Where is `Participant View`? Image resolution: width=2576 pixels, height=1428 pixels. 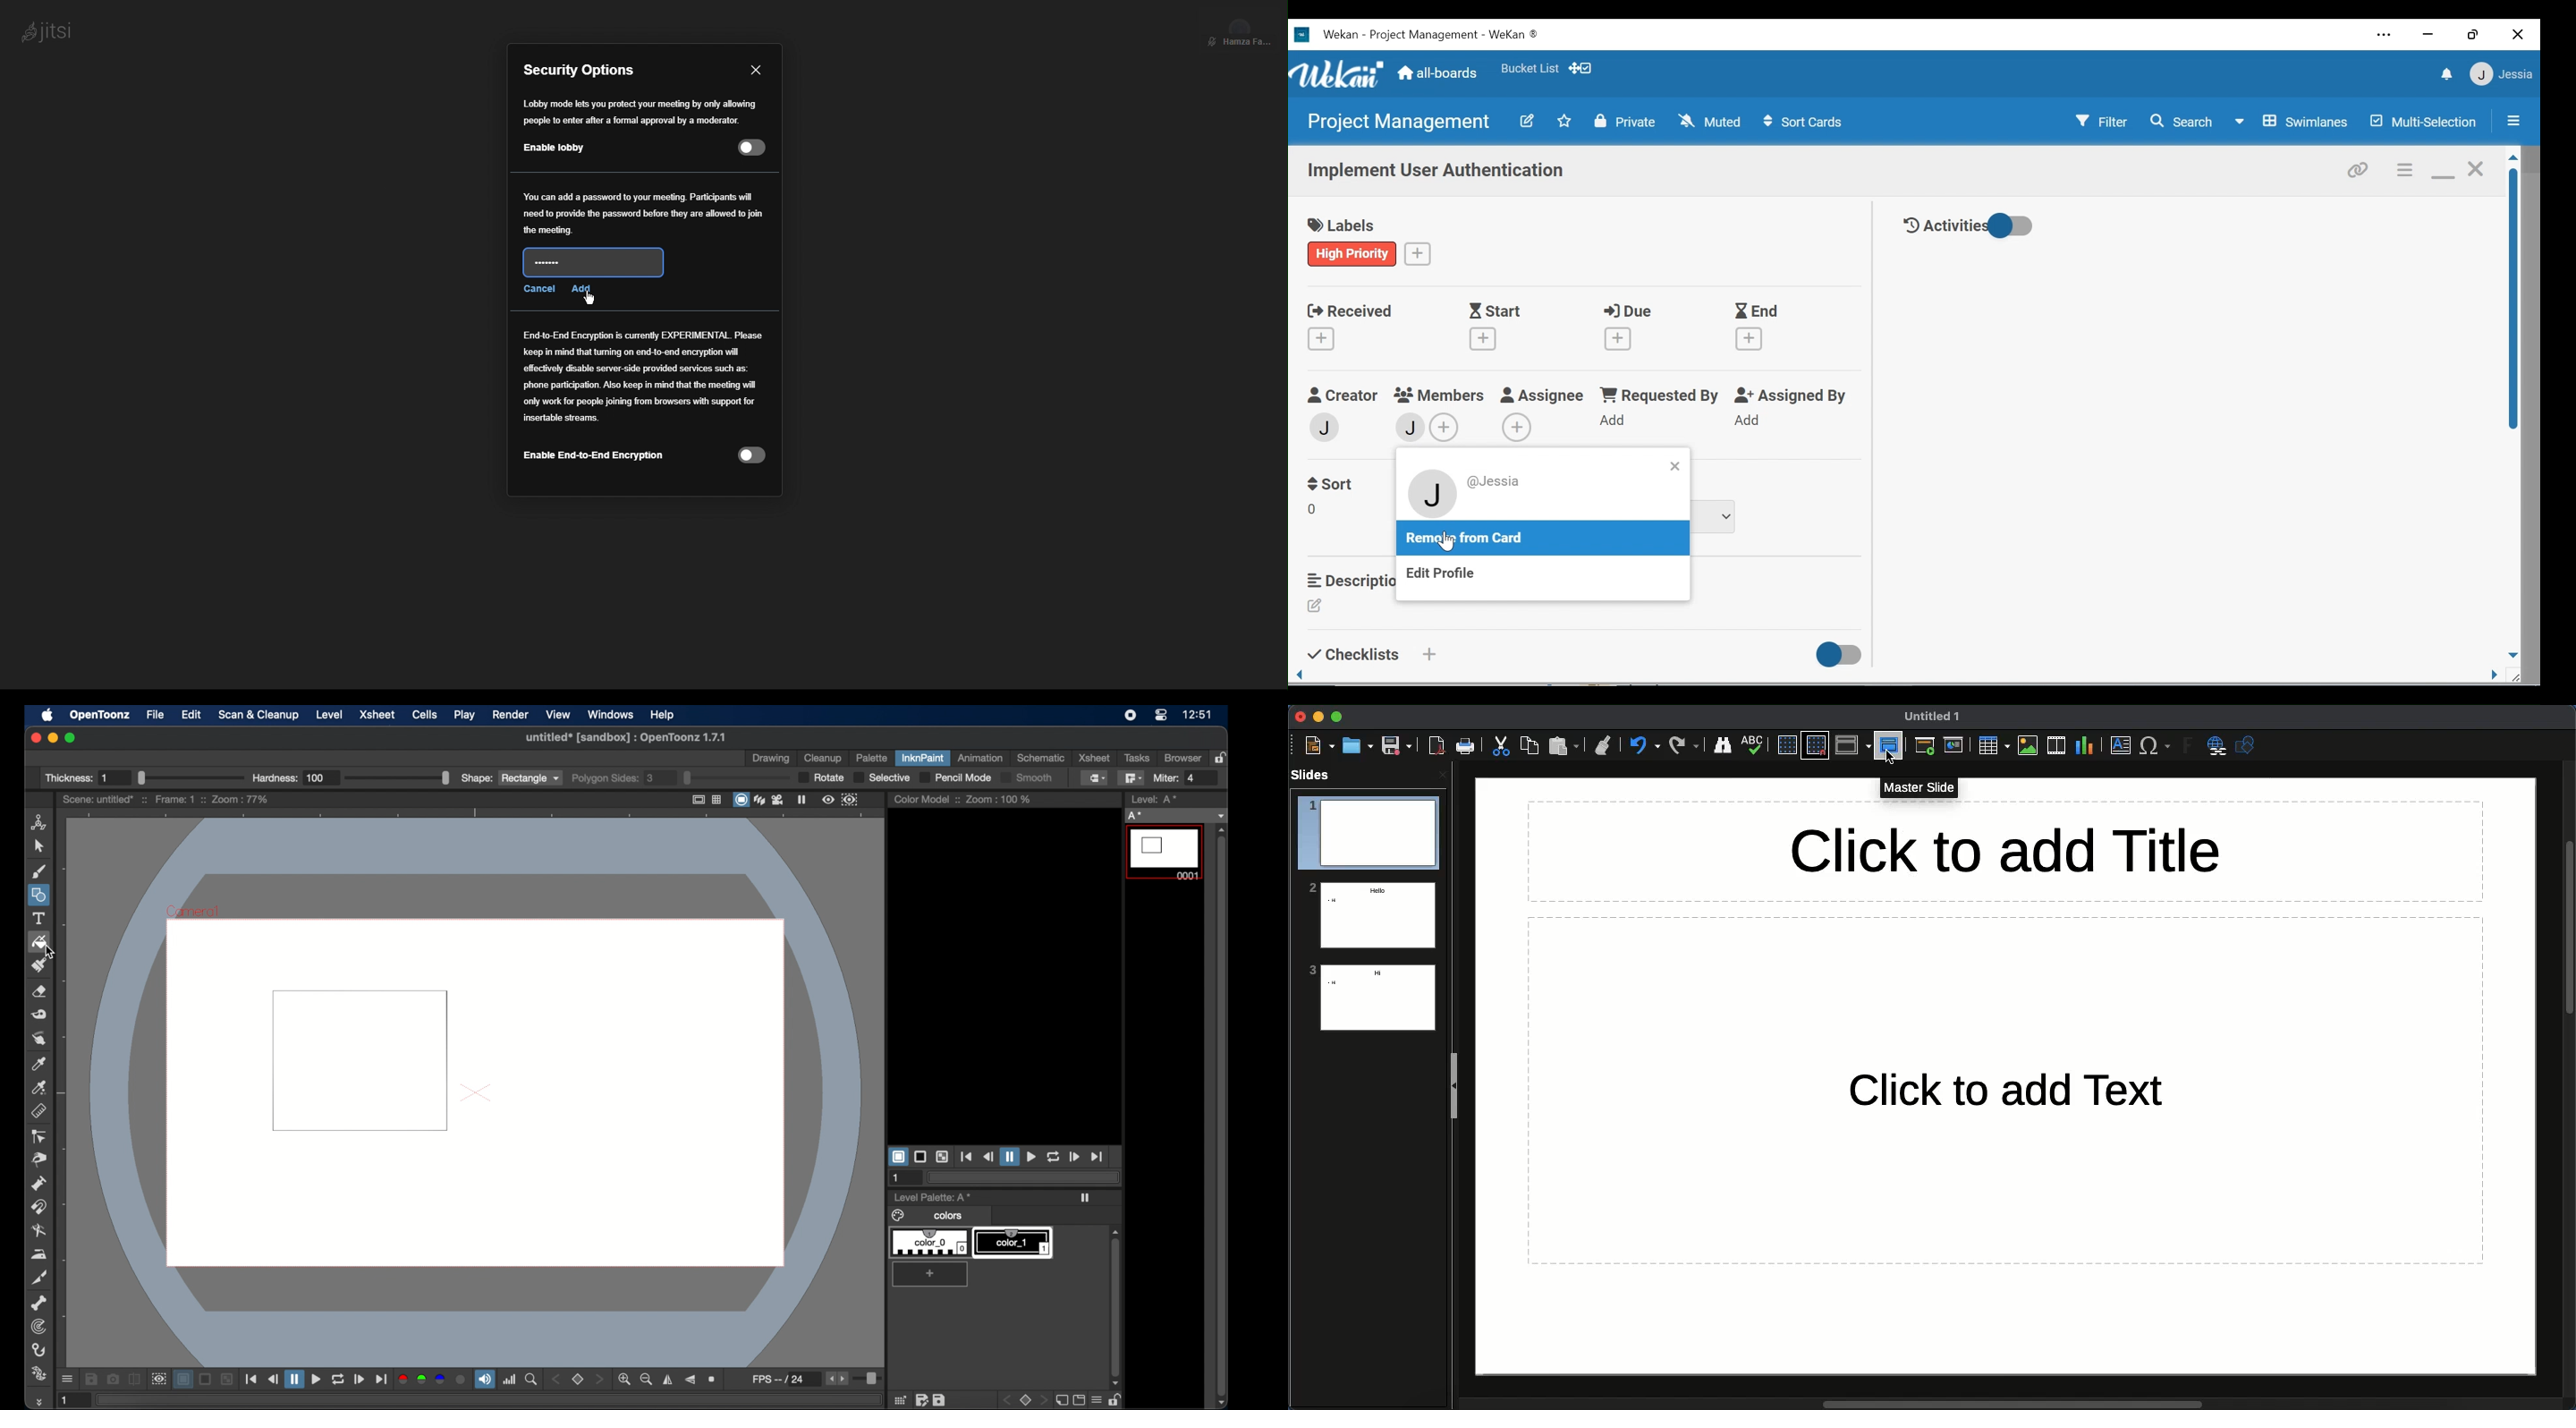
Participant View is located at coordinates (1240, 29).